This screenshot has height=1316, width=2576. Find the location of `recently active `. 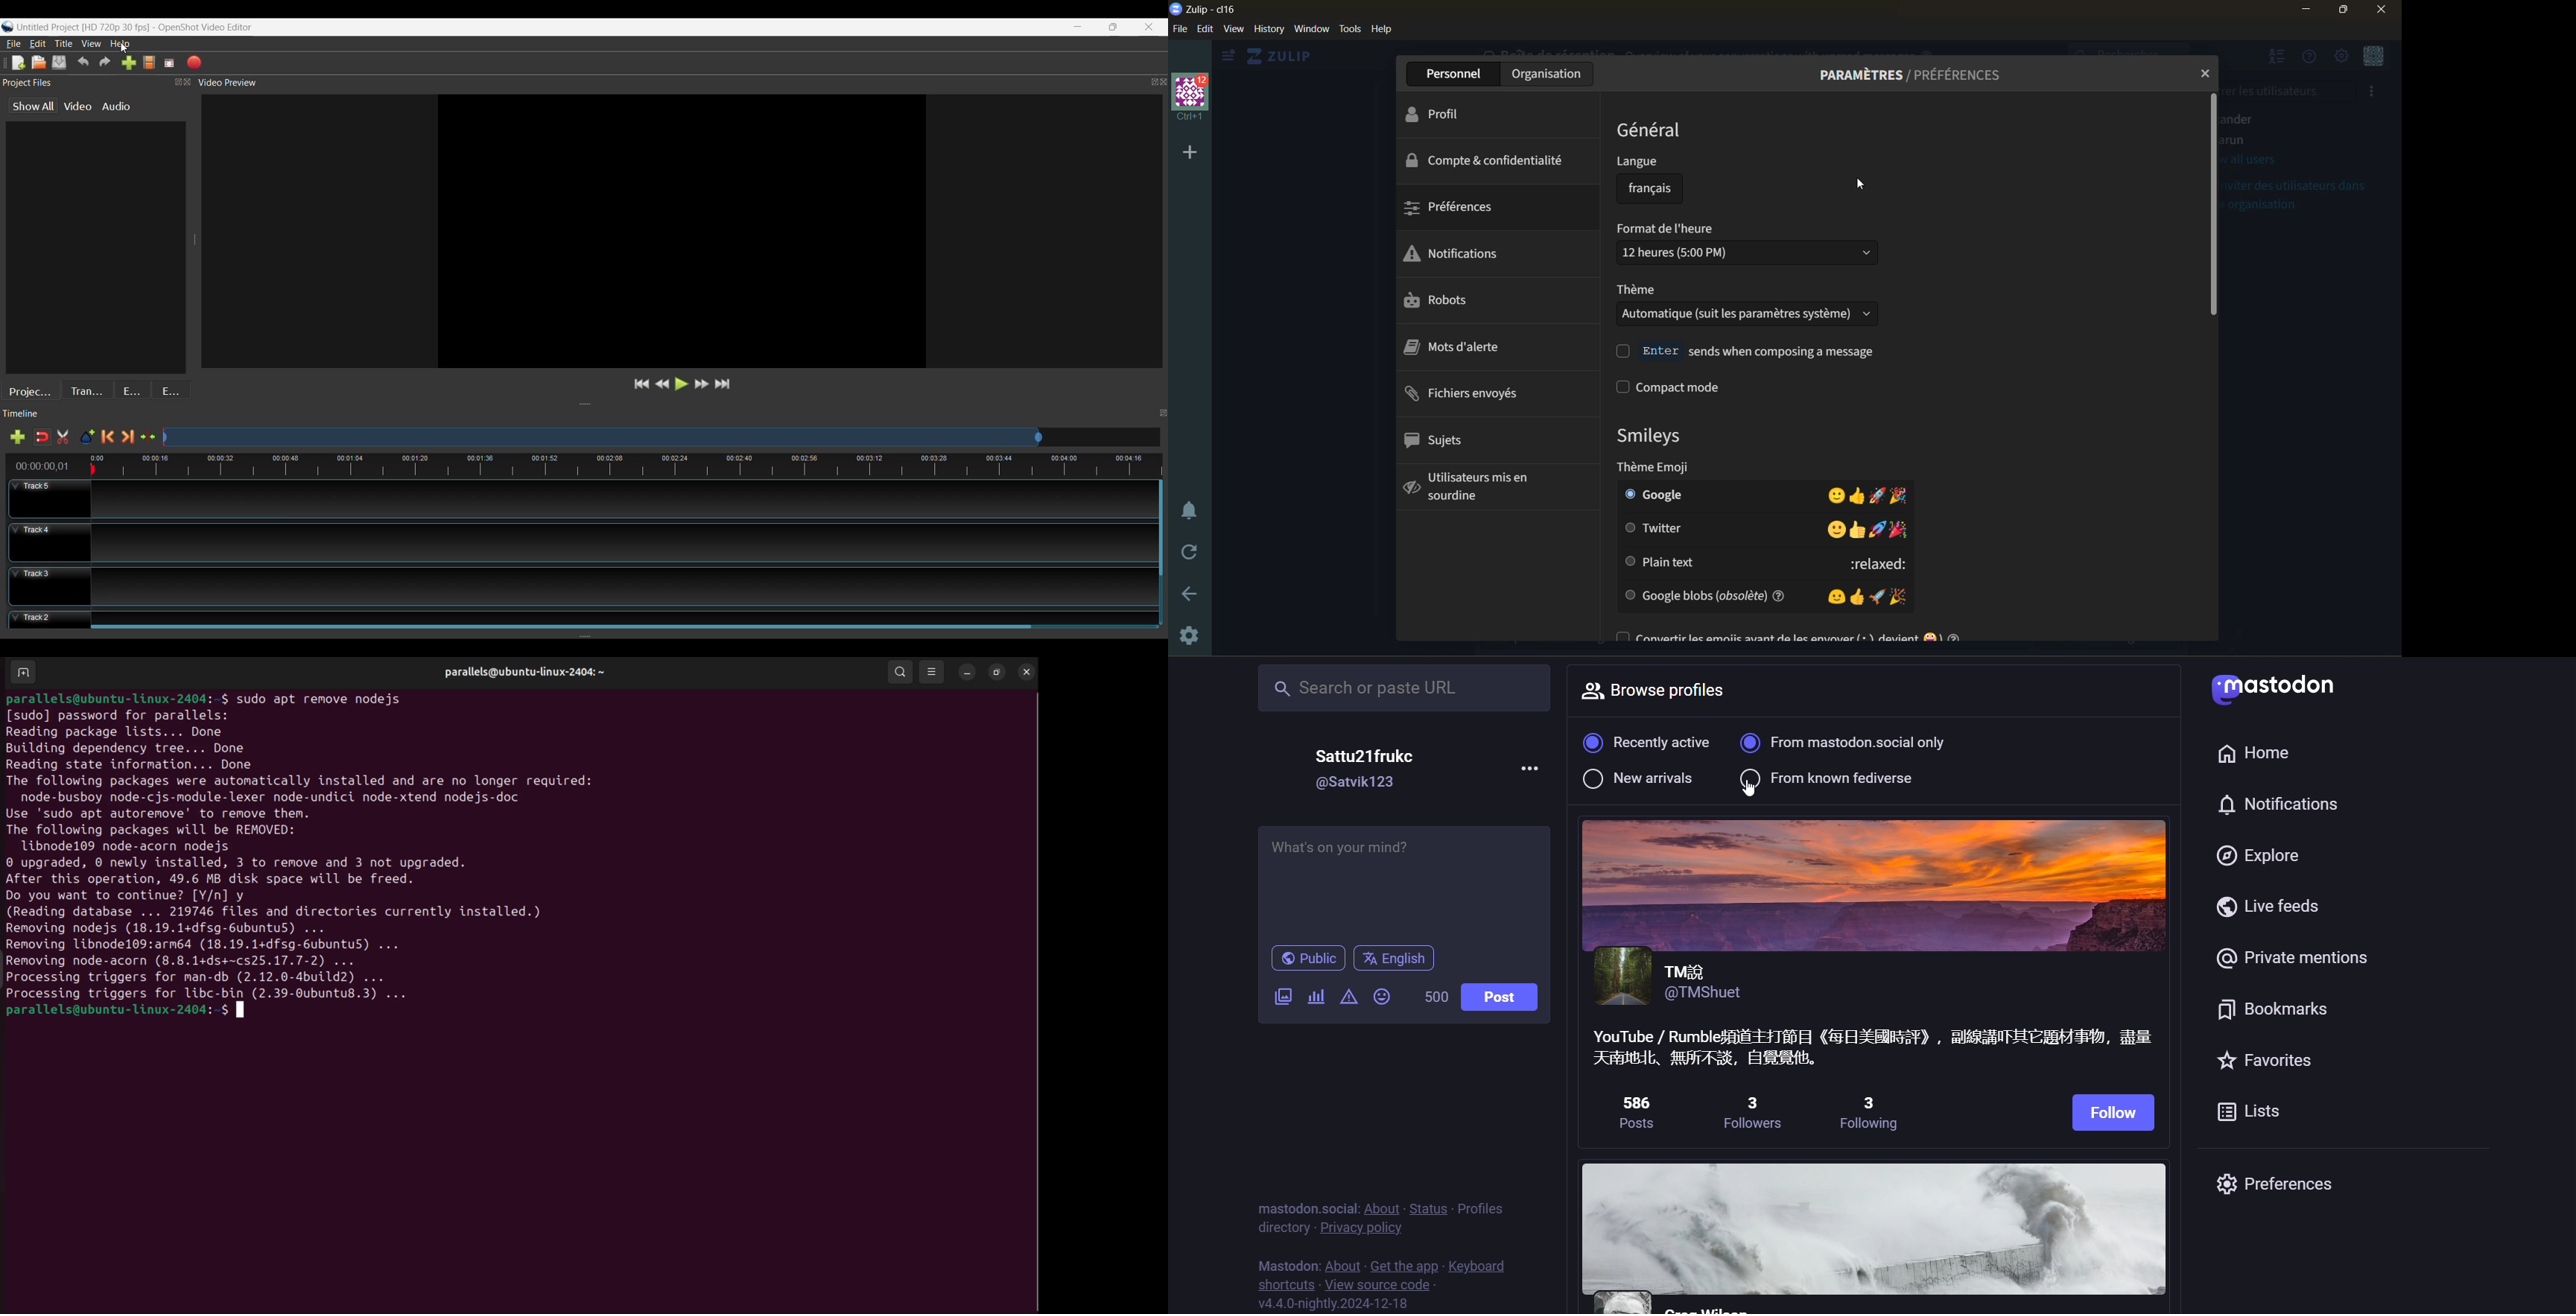

recently active  is located at coordinates (1648, 744).